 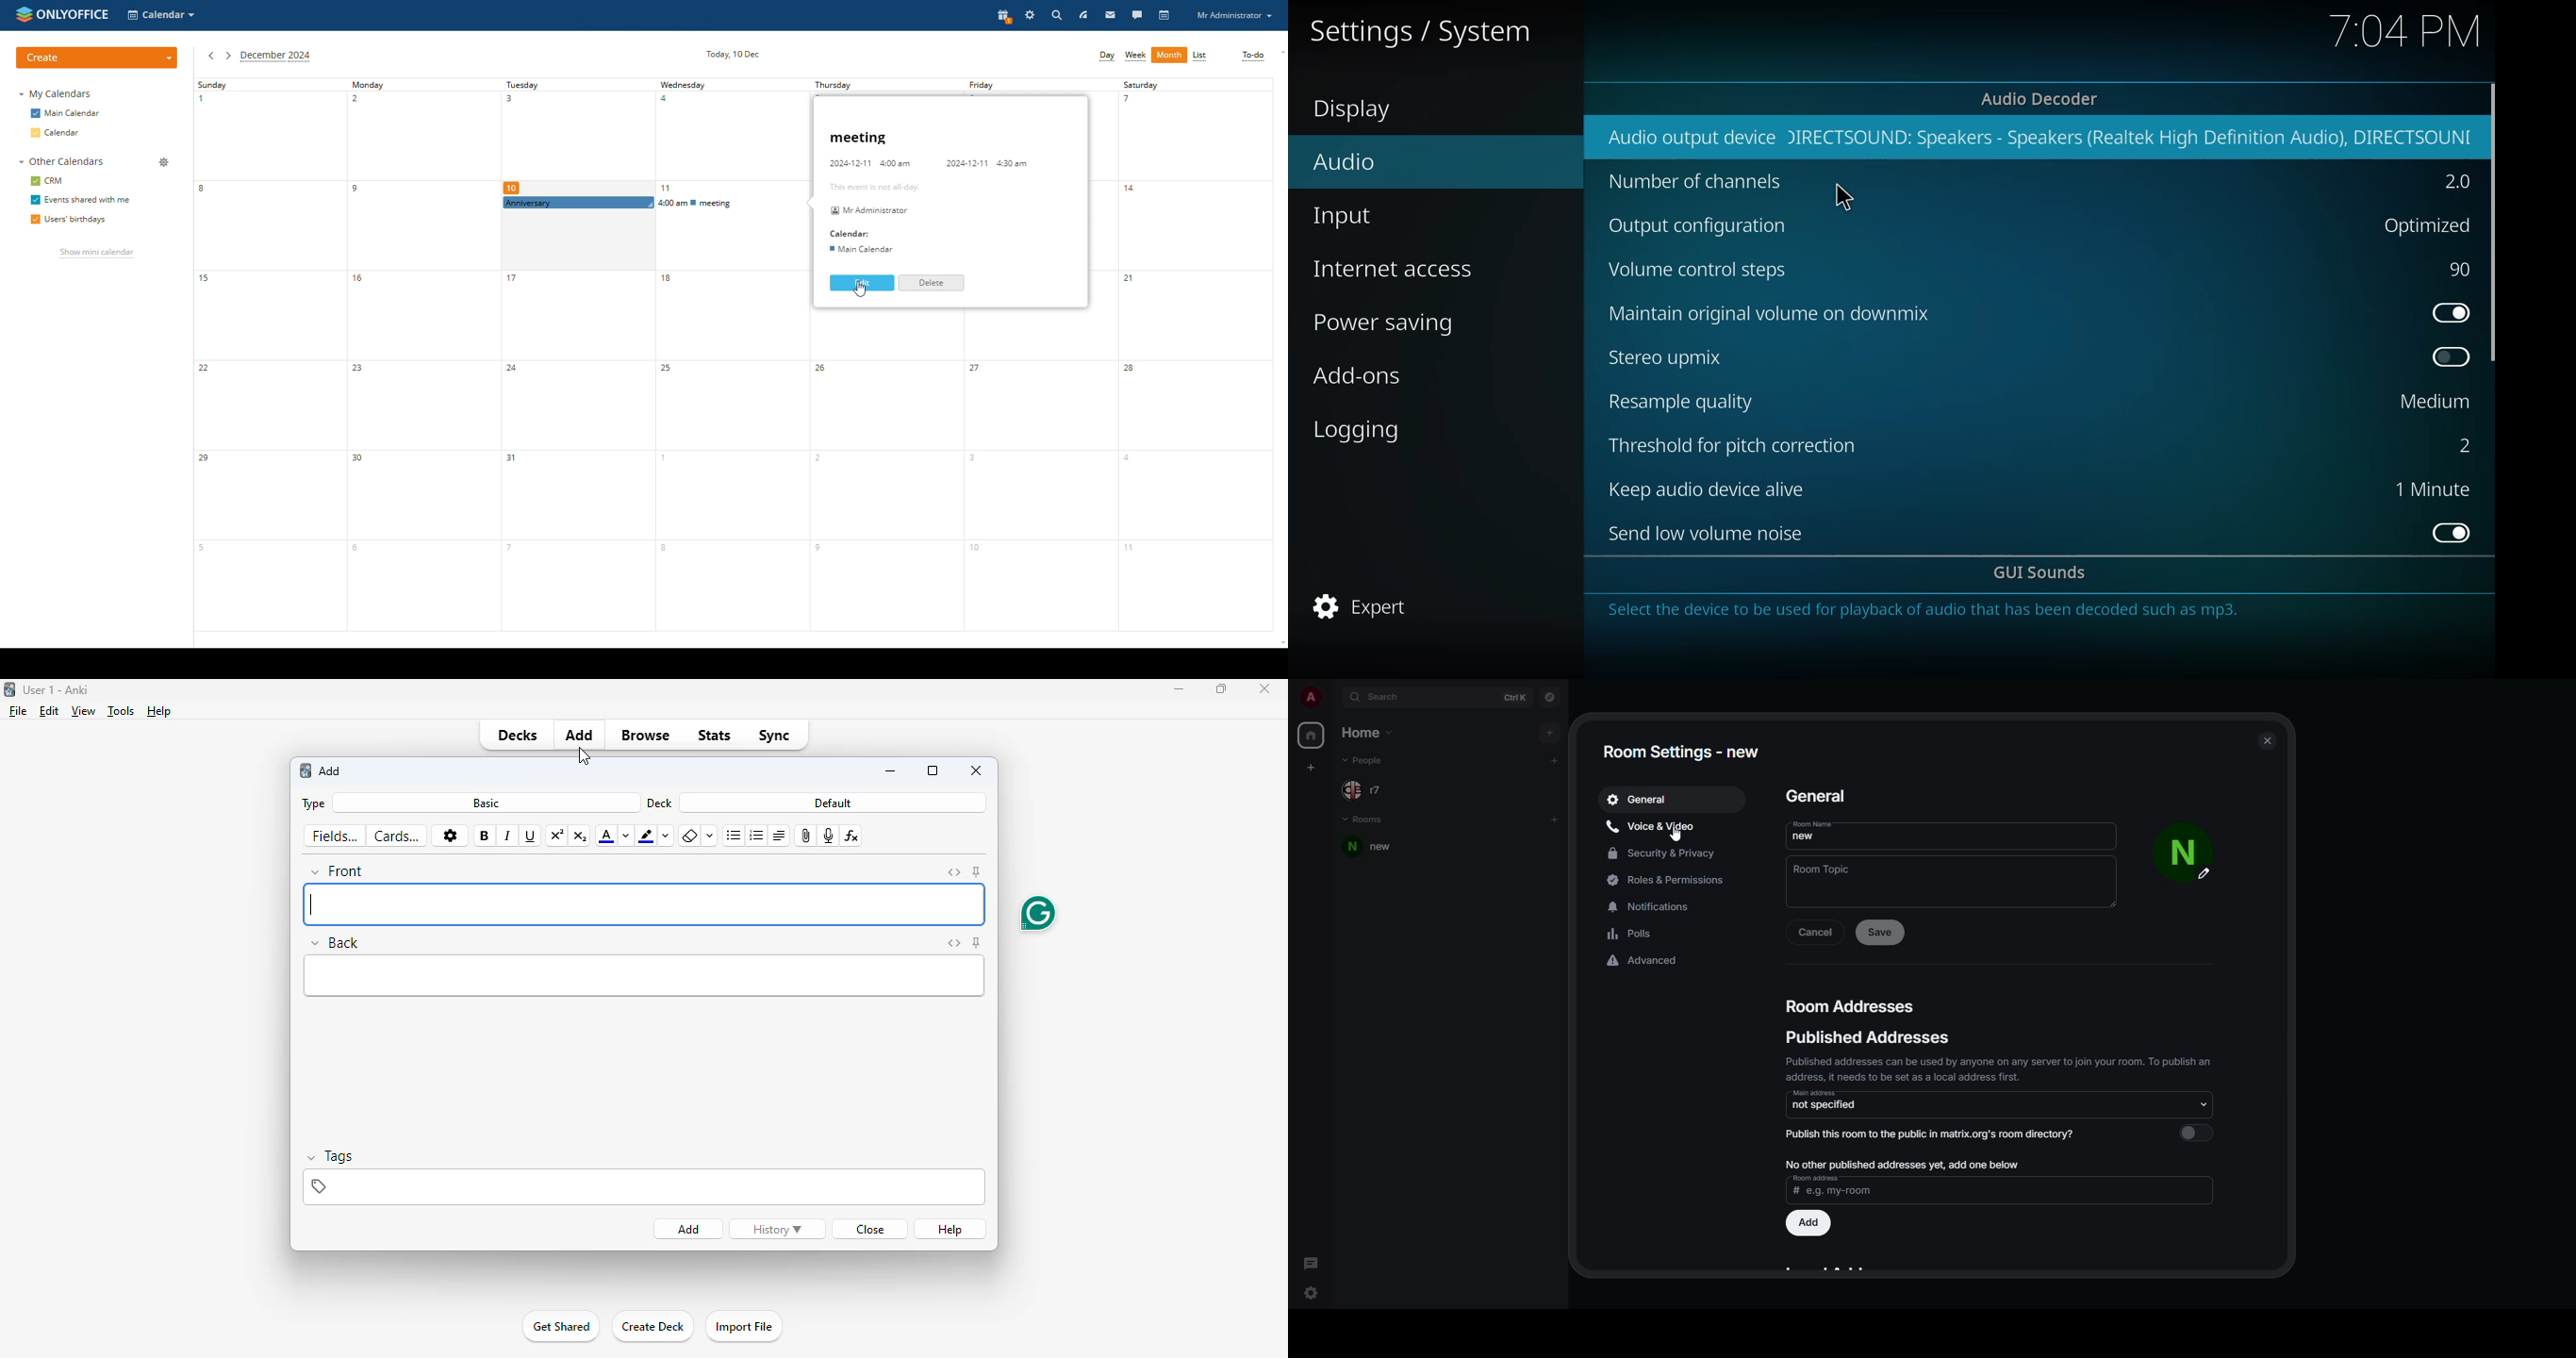 I want to click on polls, so click(x=1631, y=934).